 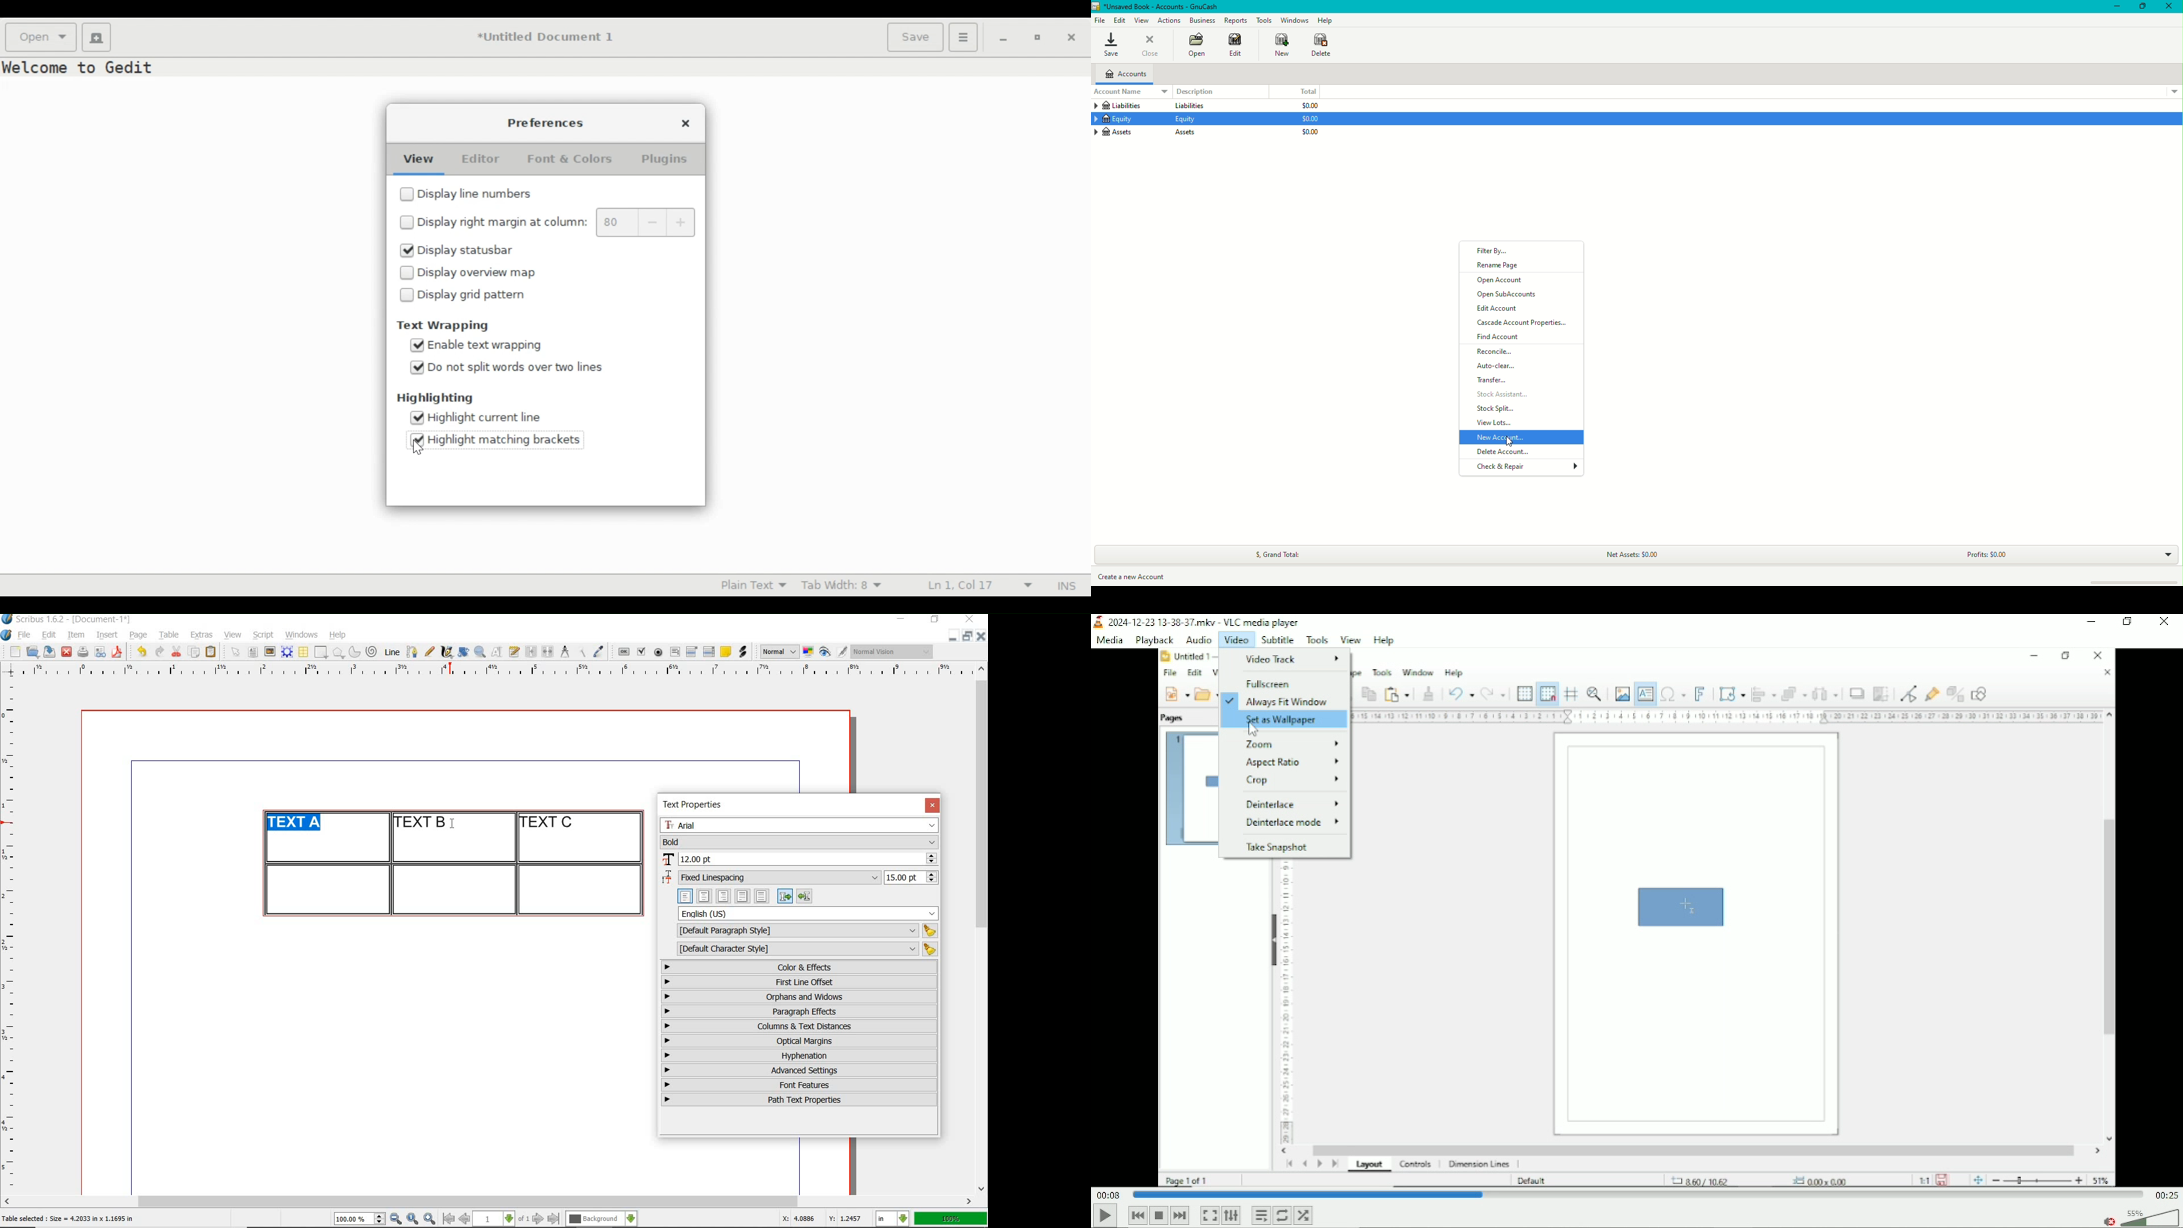 What do you see at coordinates (824, 1219) in the screenshot?
I see `X: 4.0886 Y: 1.2457` at bounding box center [824, 1219].